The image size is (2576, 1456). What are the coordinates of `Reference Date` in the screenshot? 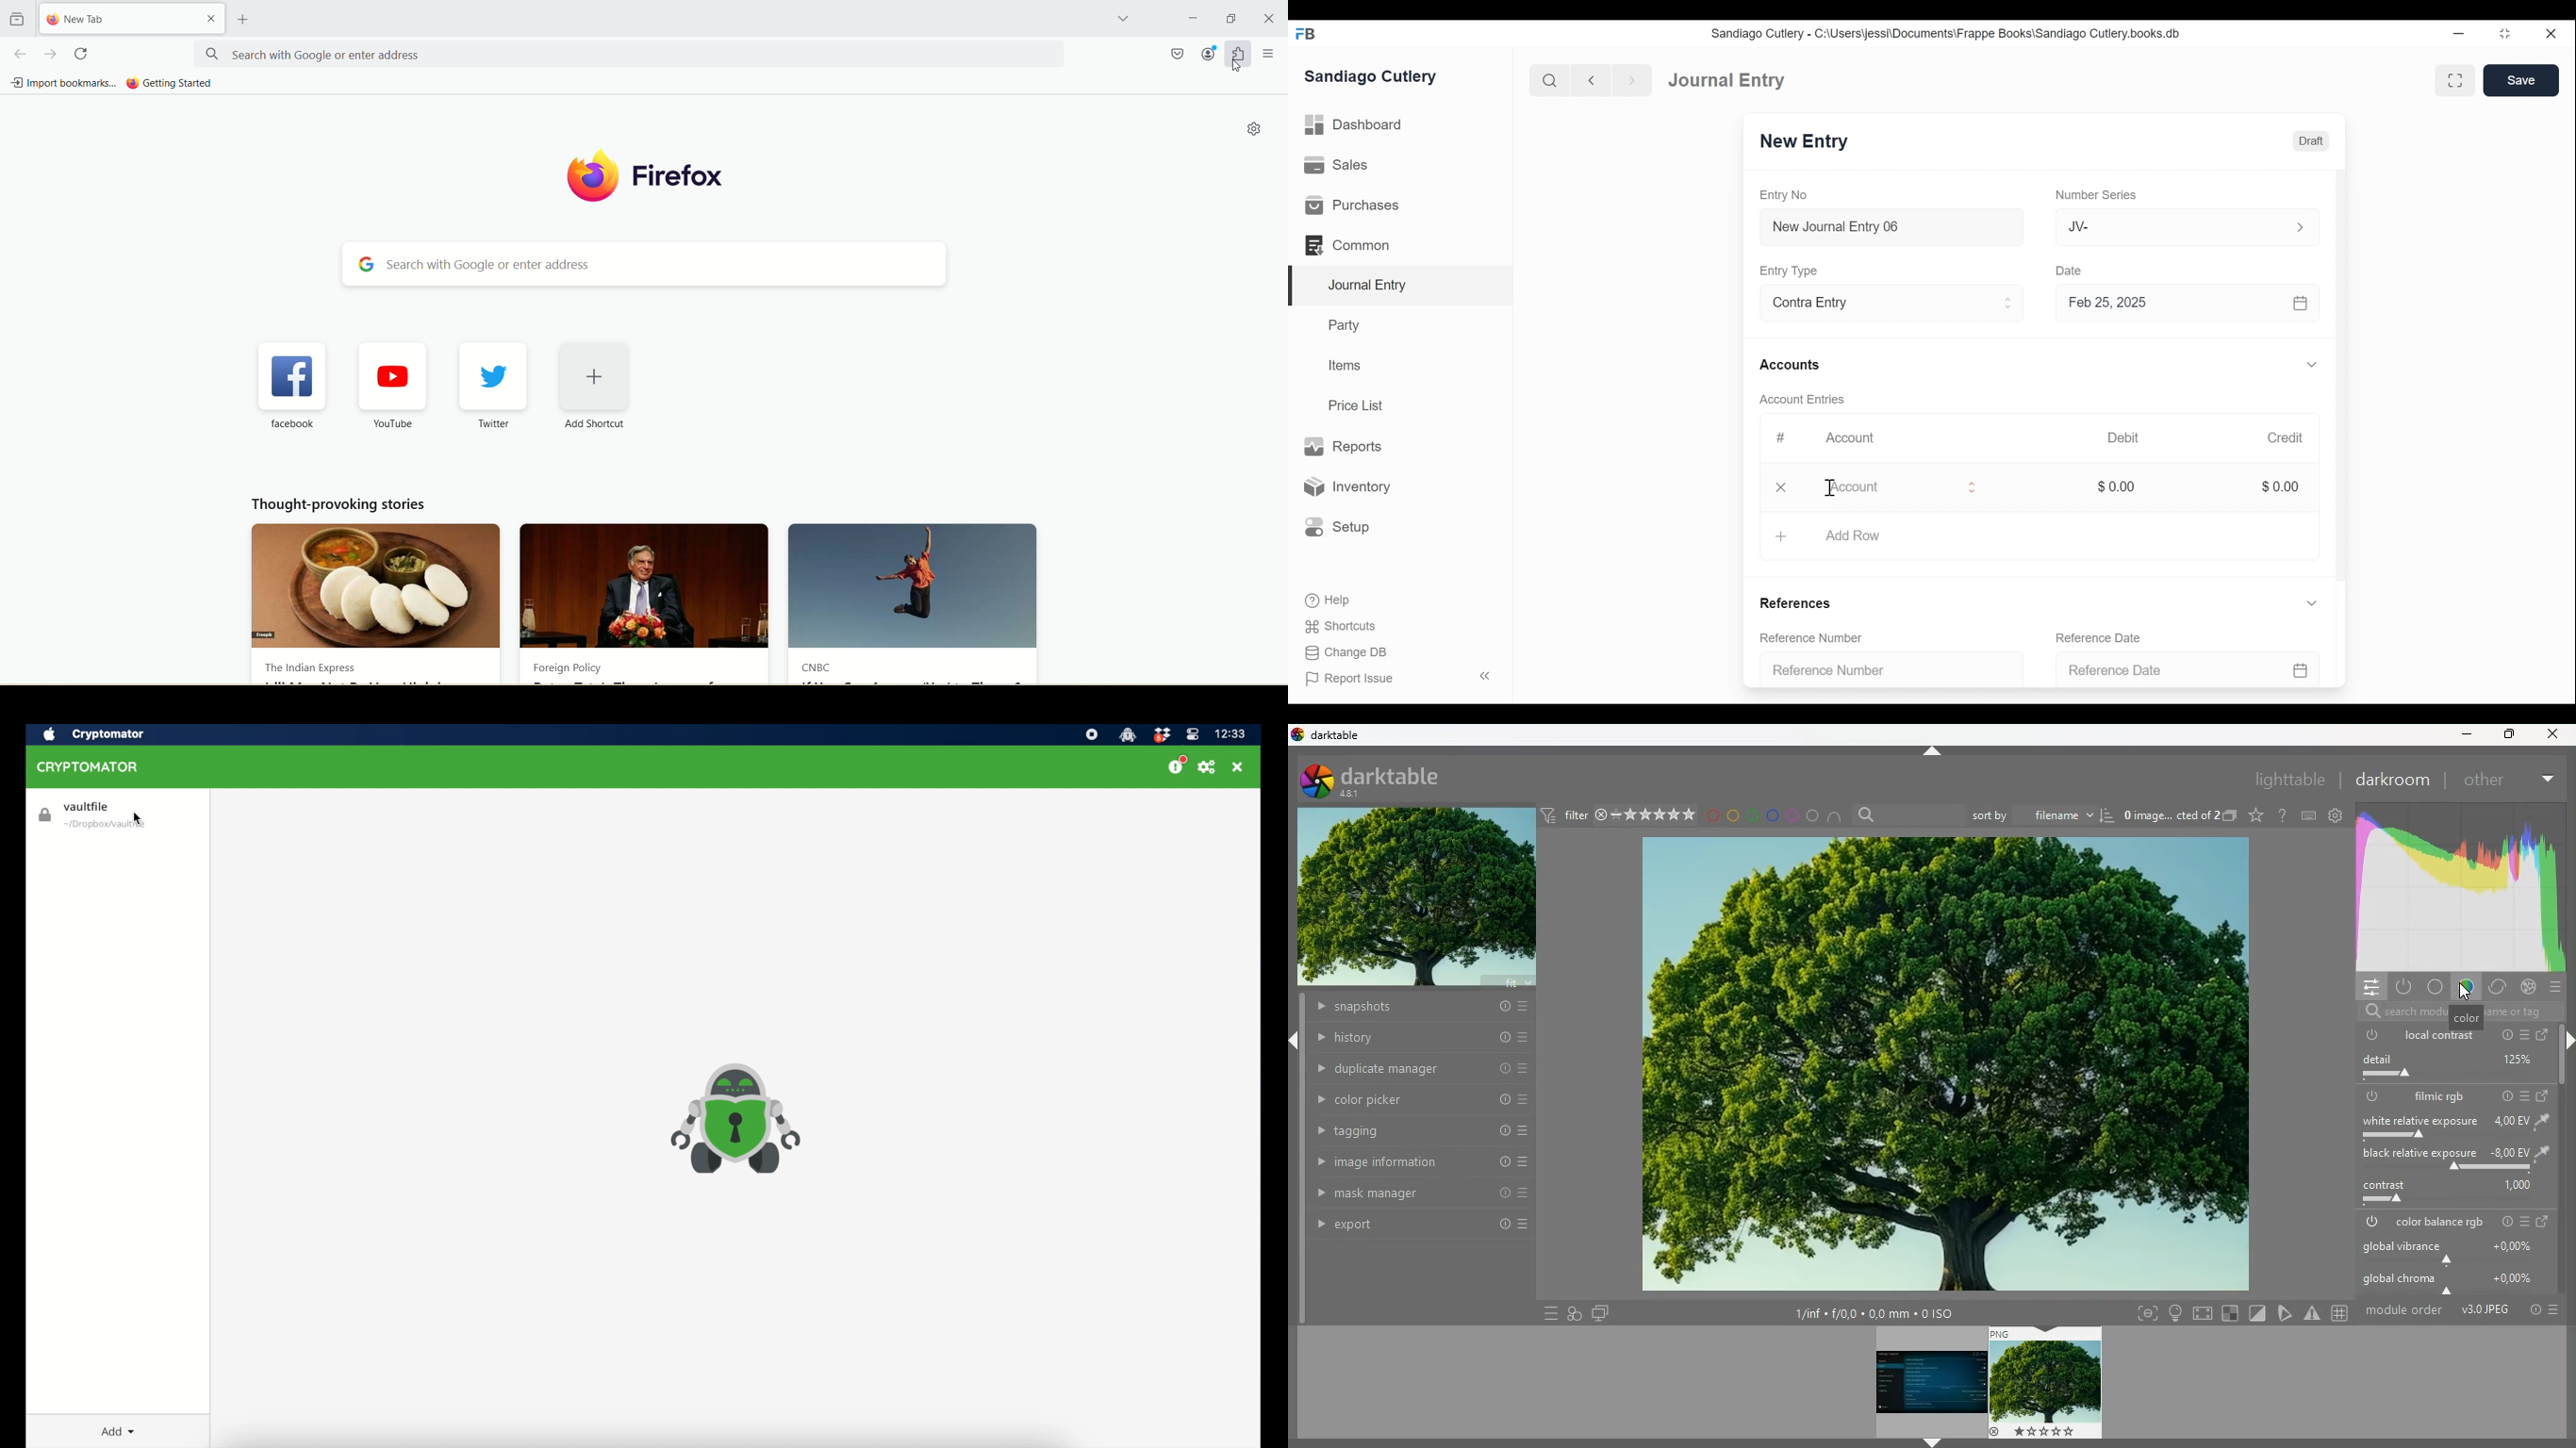 It's located at (2105, 638).